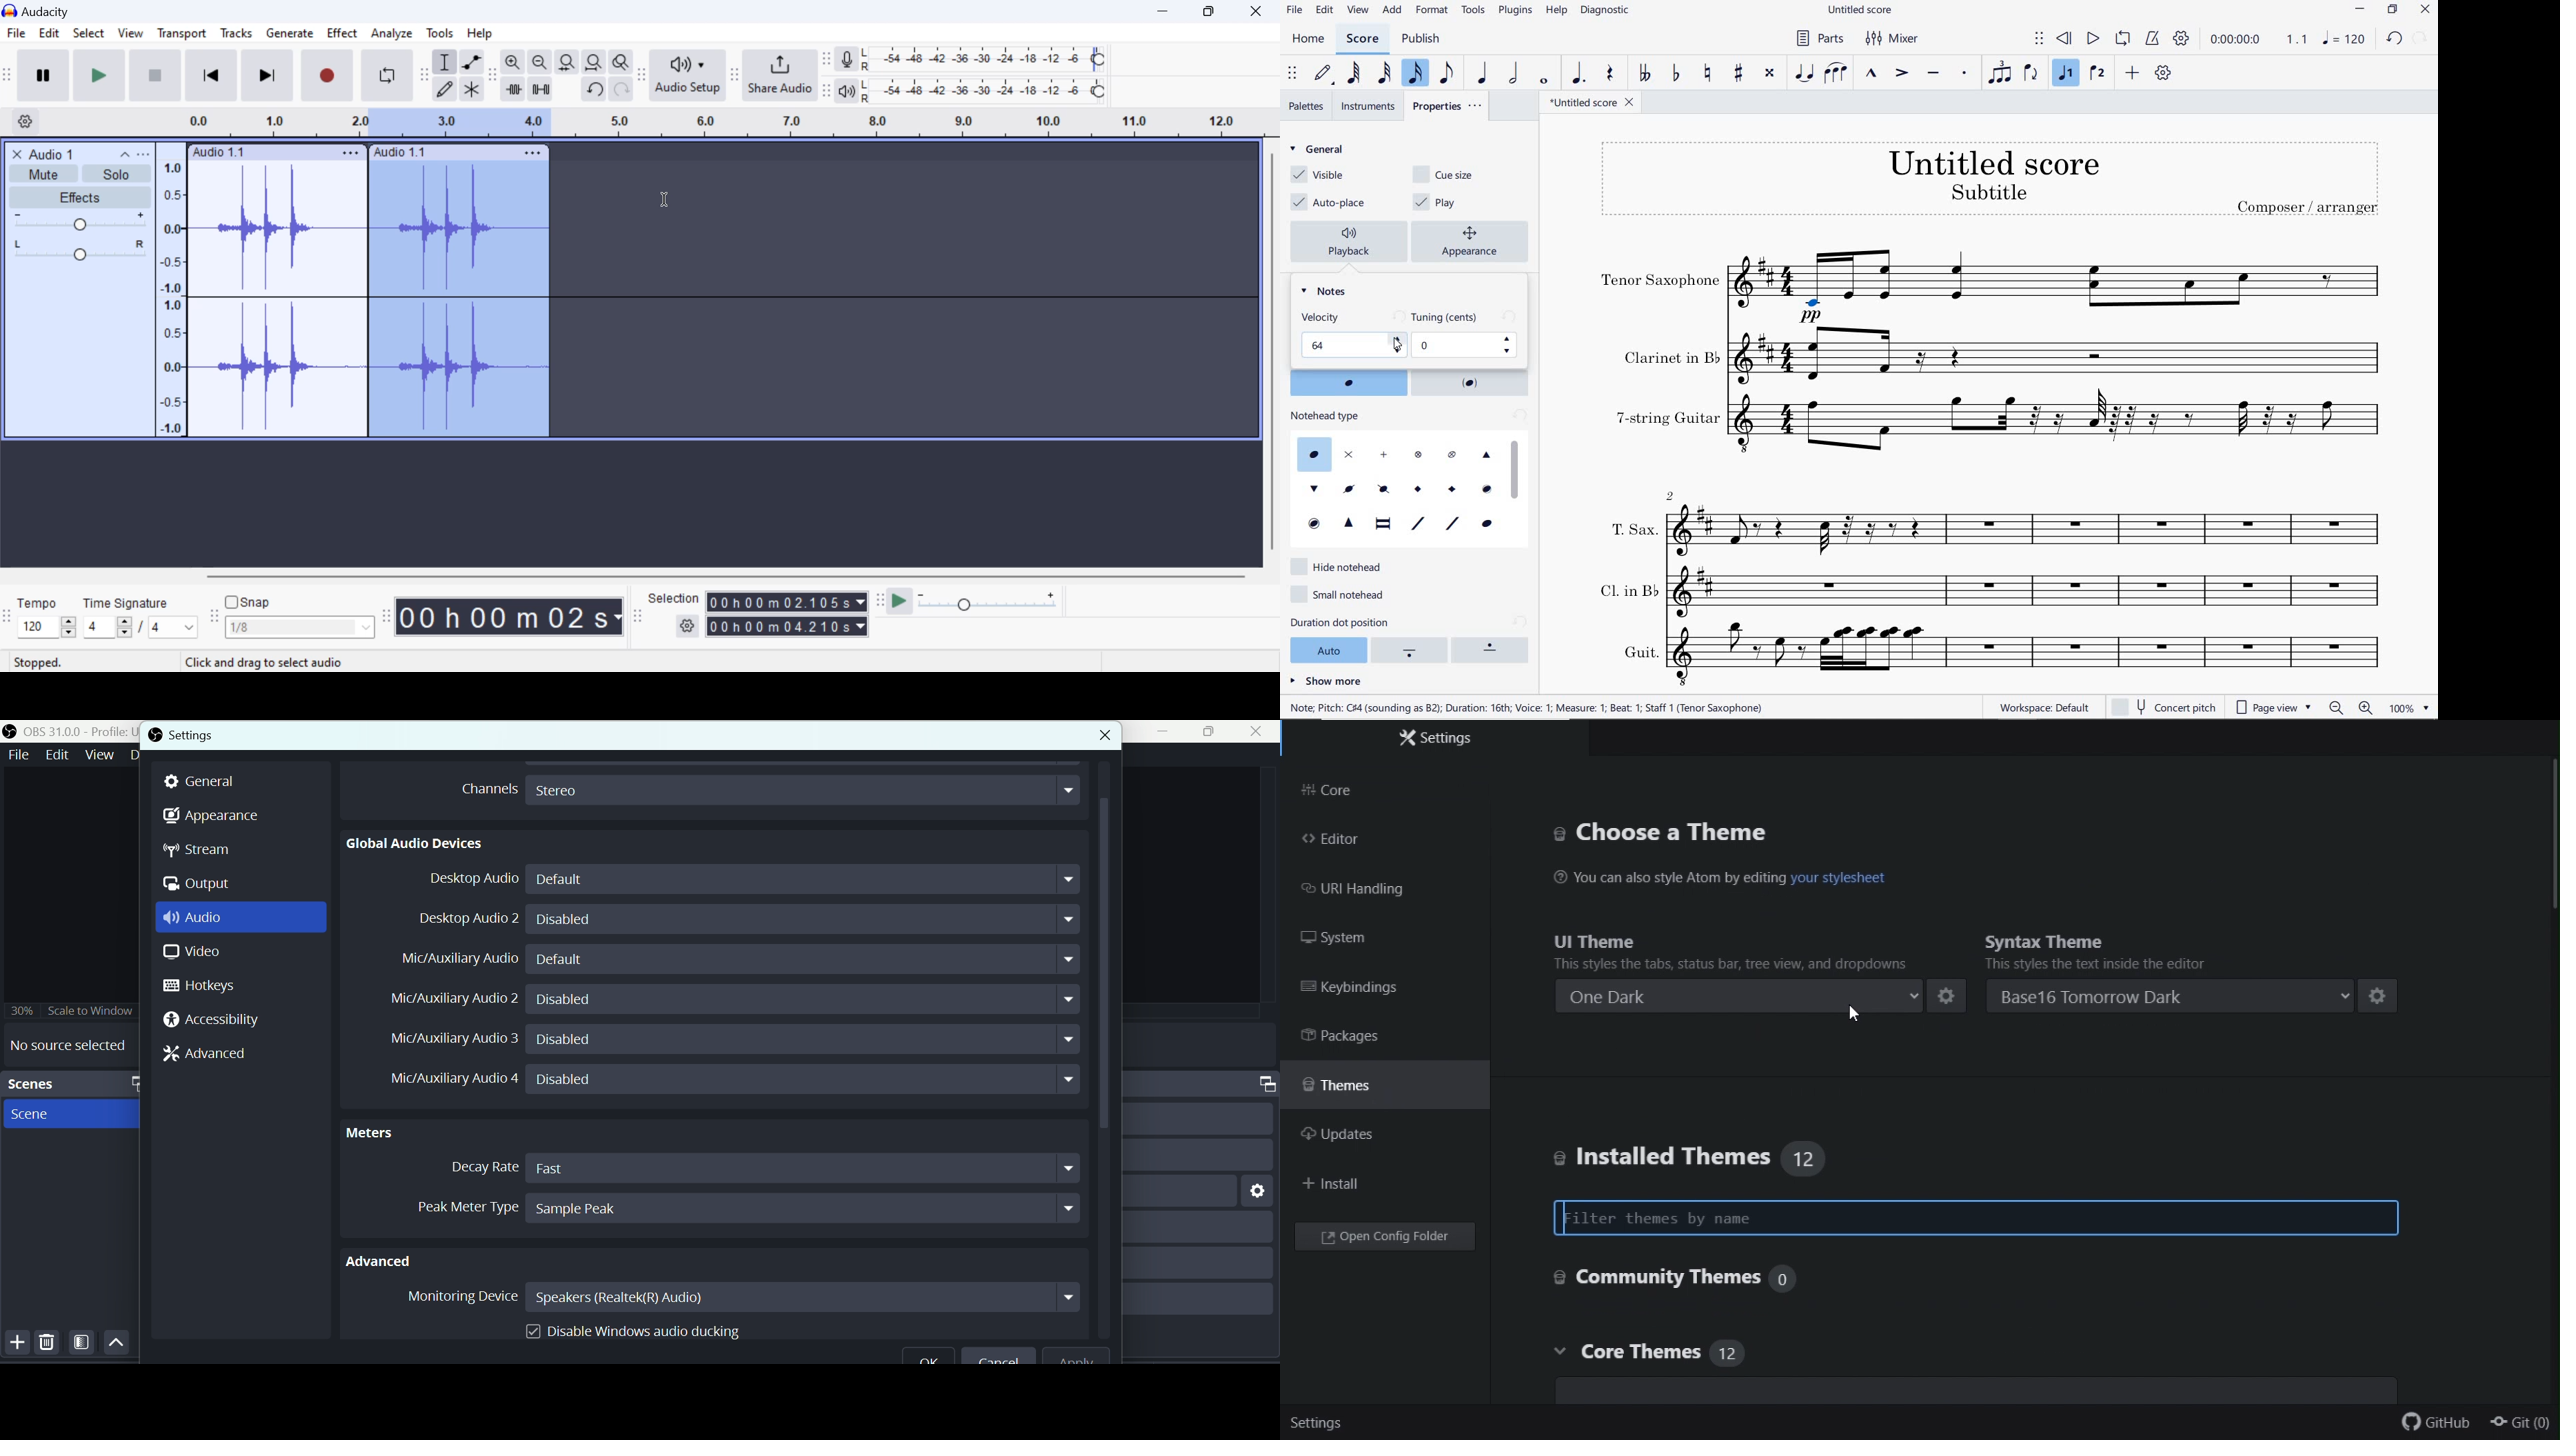 The height and width of the screenshot is (1456, 2576). What do you see at coordinates (514, 89) in the screenshot?
I see `trim audio outside select` at bounding box center [514, 89].